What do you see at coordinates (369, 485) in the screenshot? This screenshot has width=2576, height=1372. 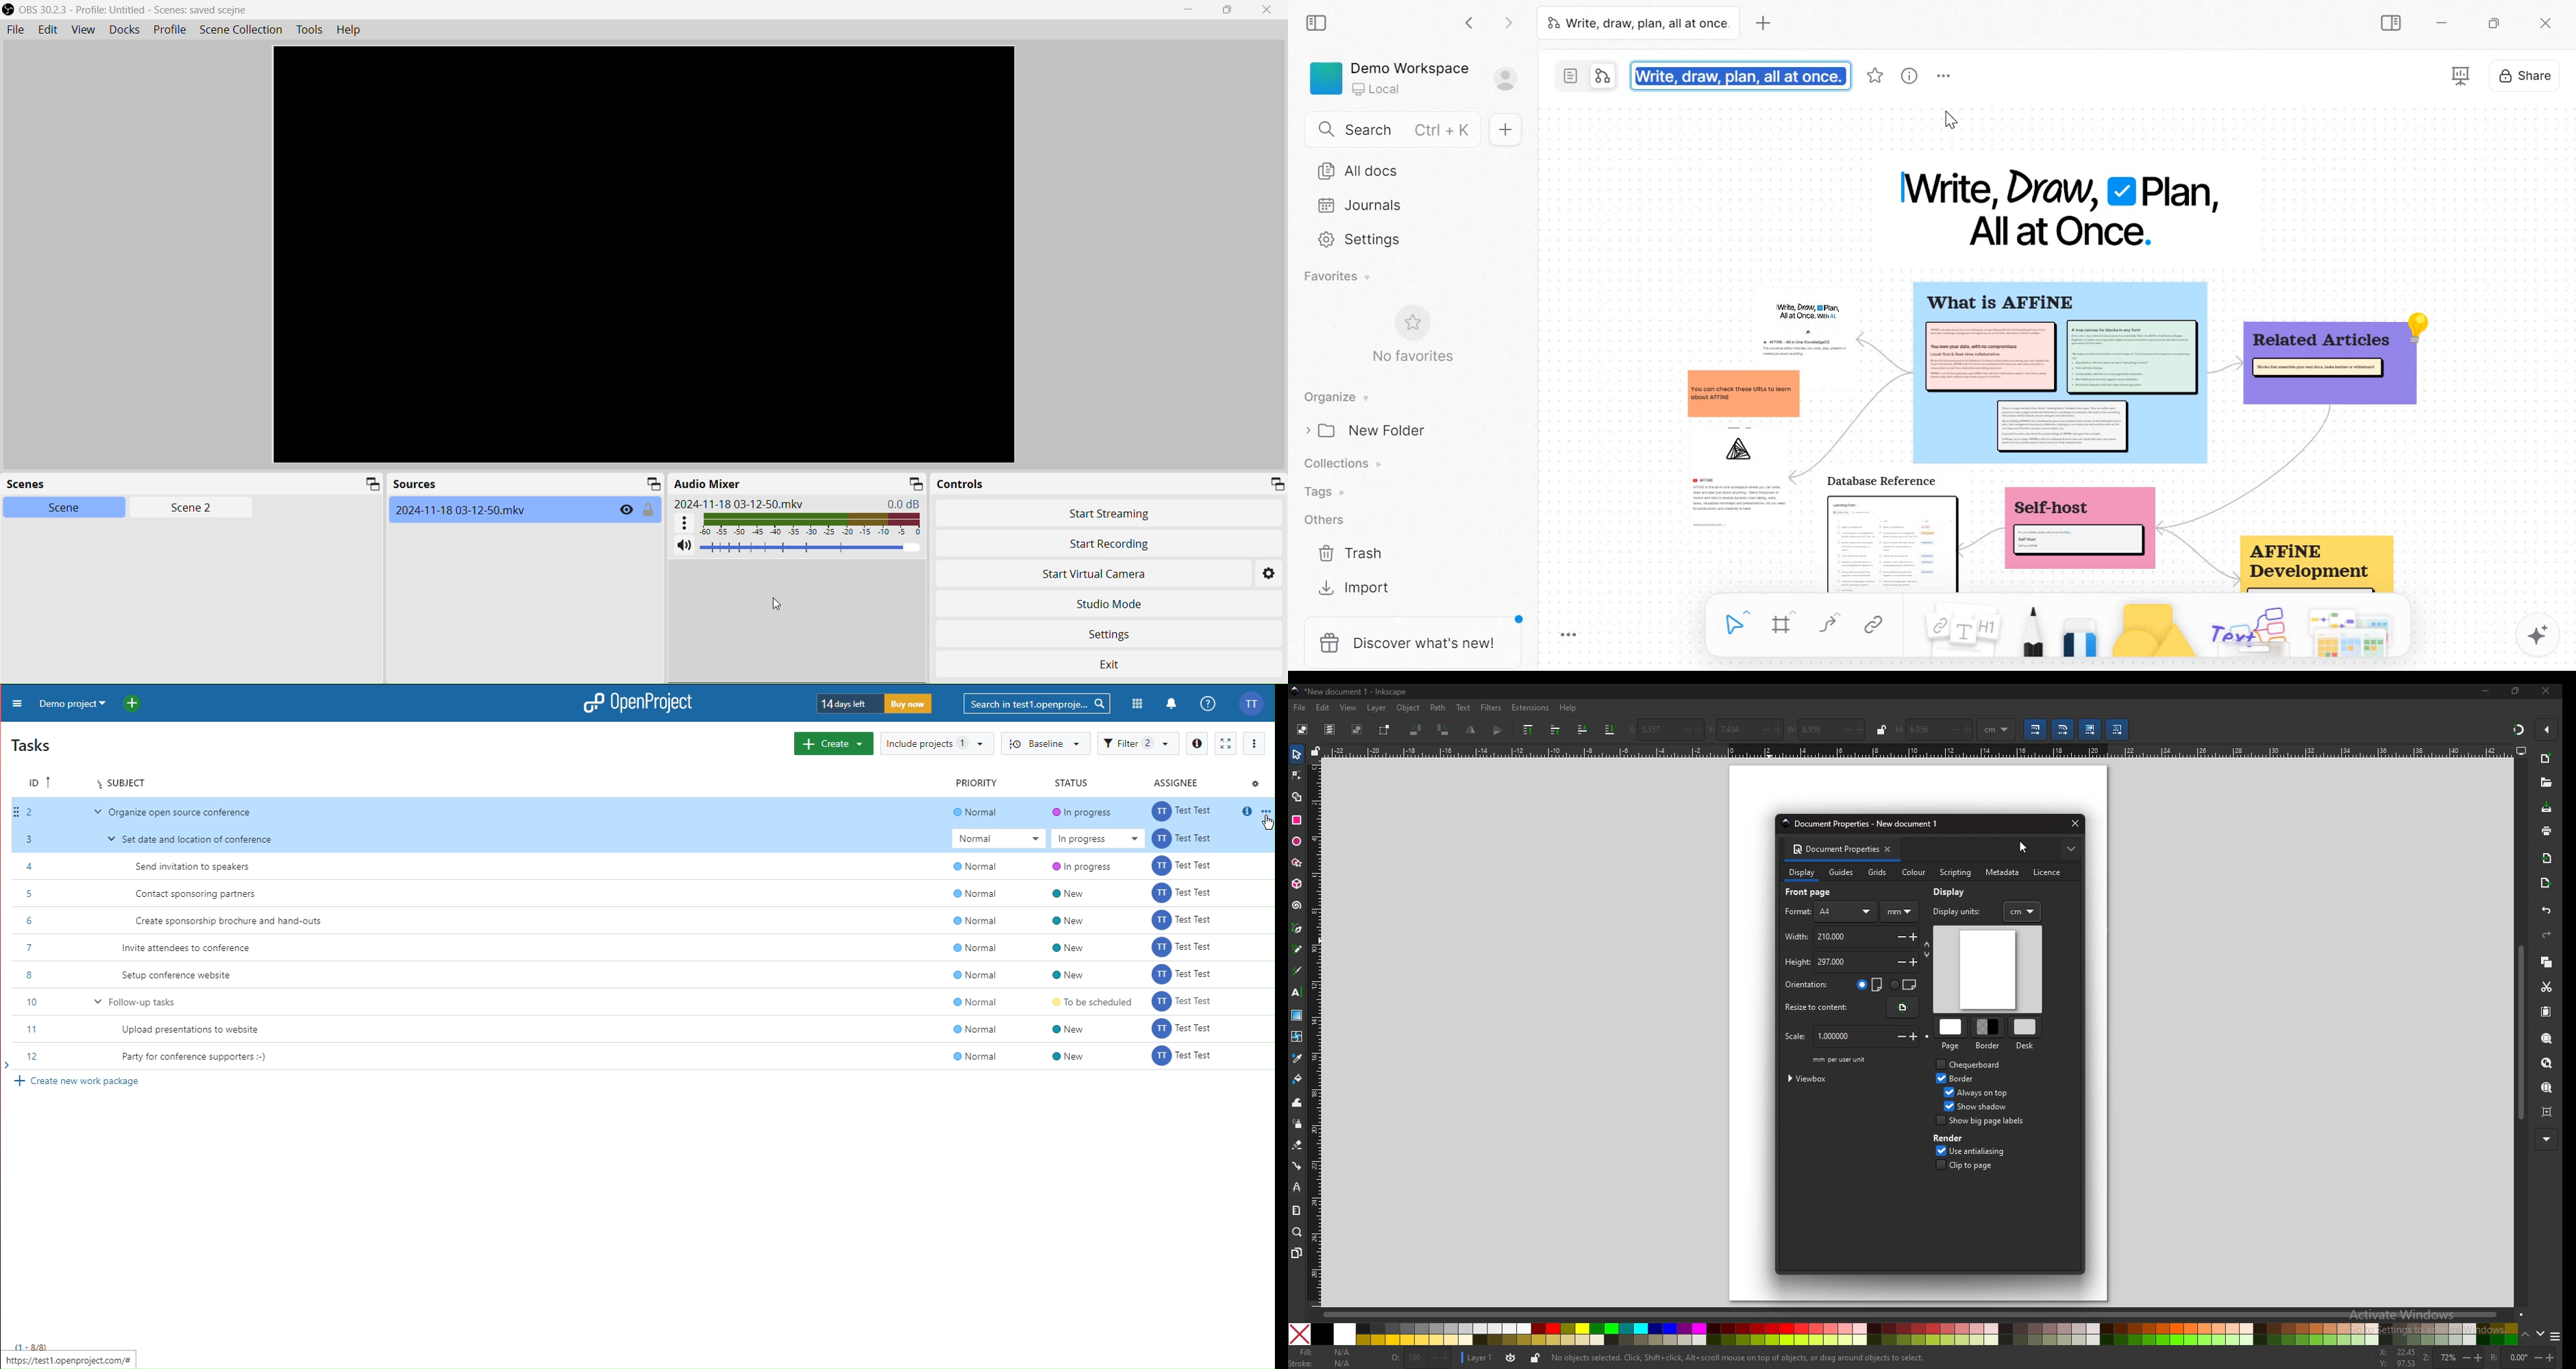 I see `Expand` at bounding box center [369, 485].